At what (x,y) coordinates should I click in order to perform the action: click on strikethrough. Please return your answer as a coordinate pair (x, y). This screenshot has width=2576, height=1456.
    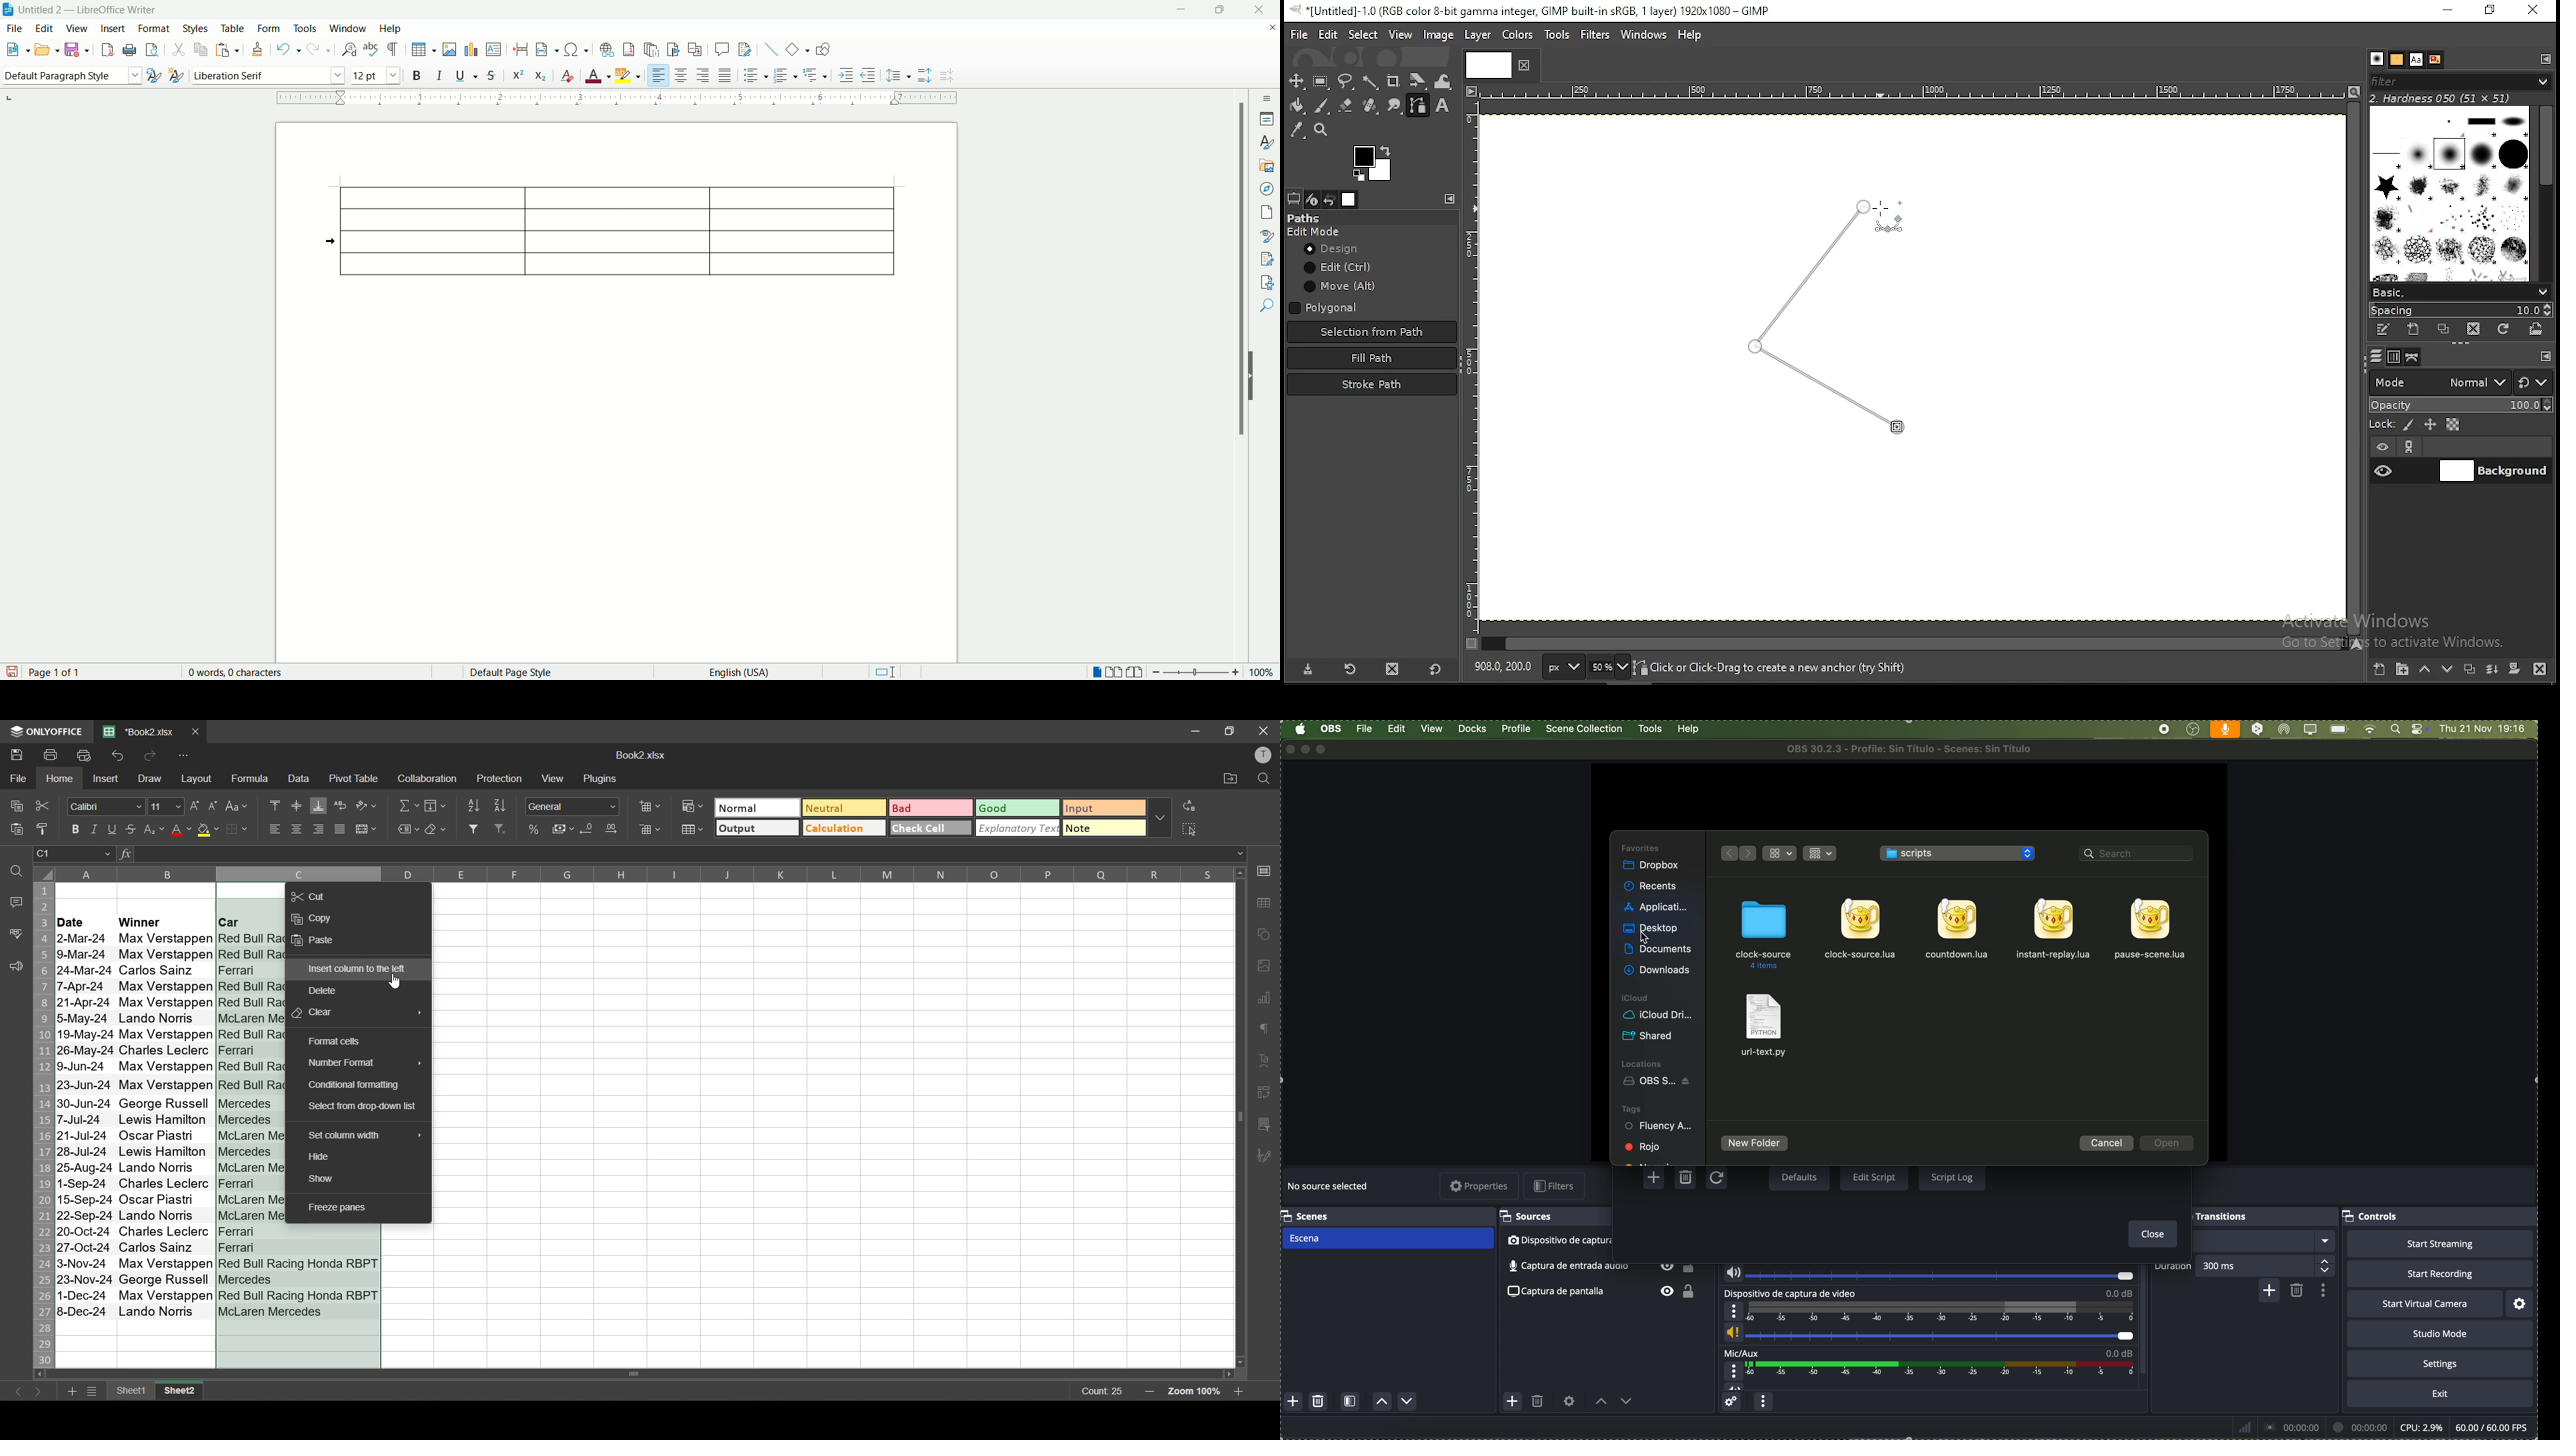
    Looking at the image, I should click on (491, 75).